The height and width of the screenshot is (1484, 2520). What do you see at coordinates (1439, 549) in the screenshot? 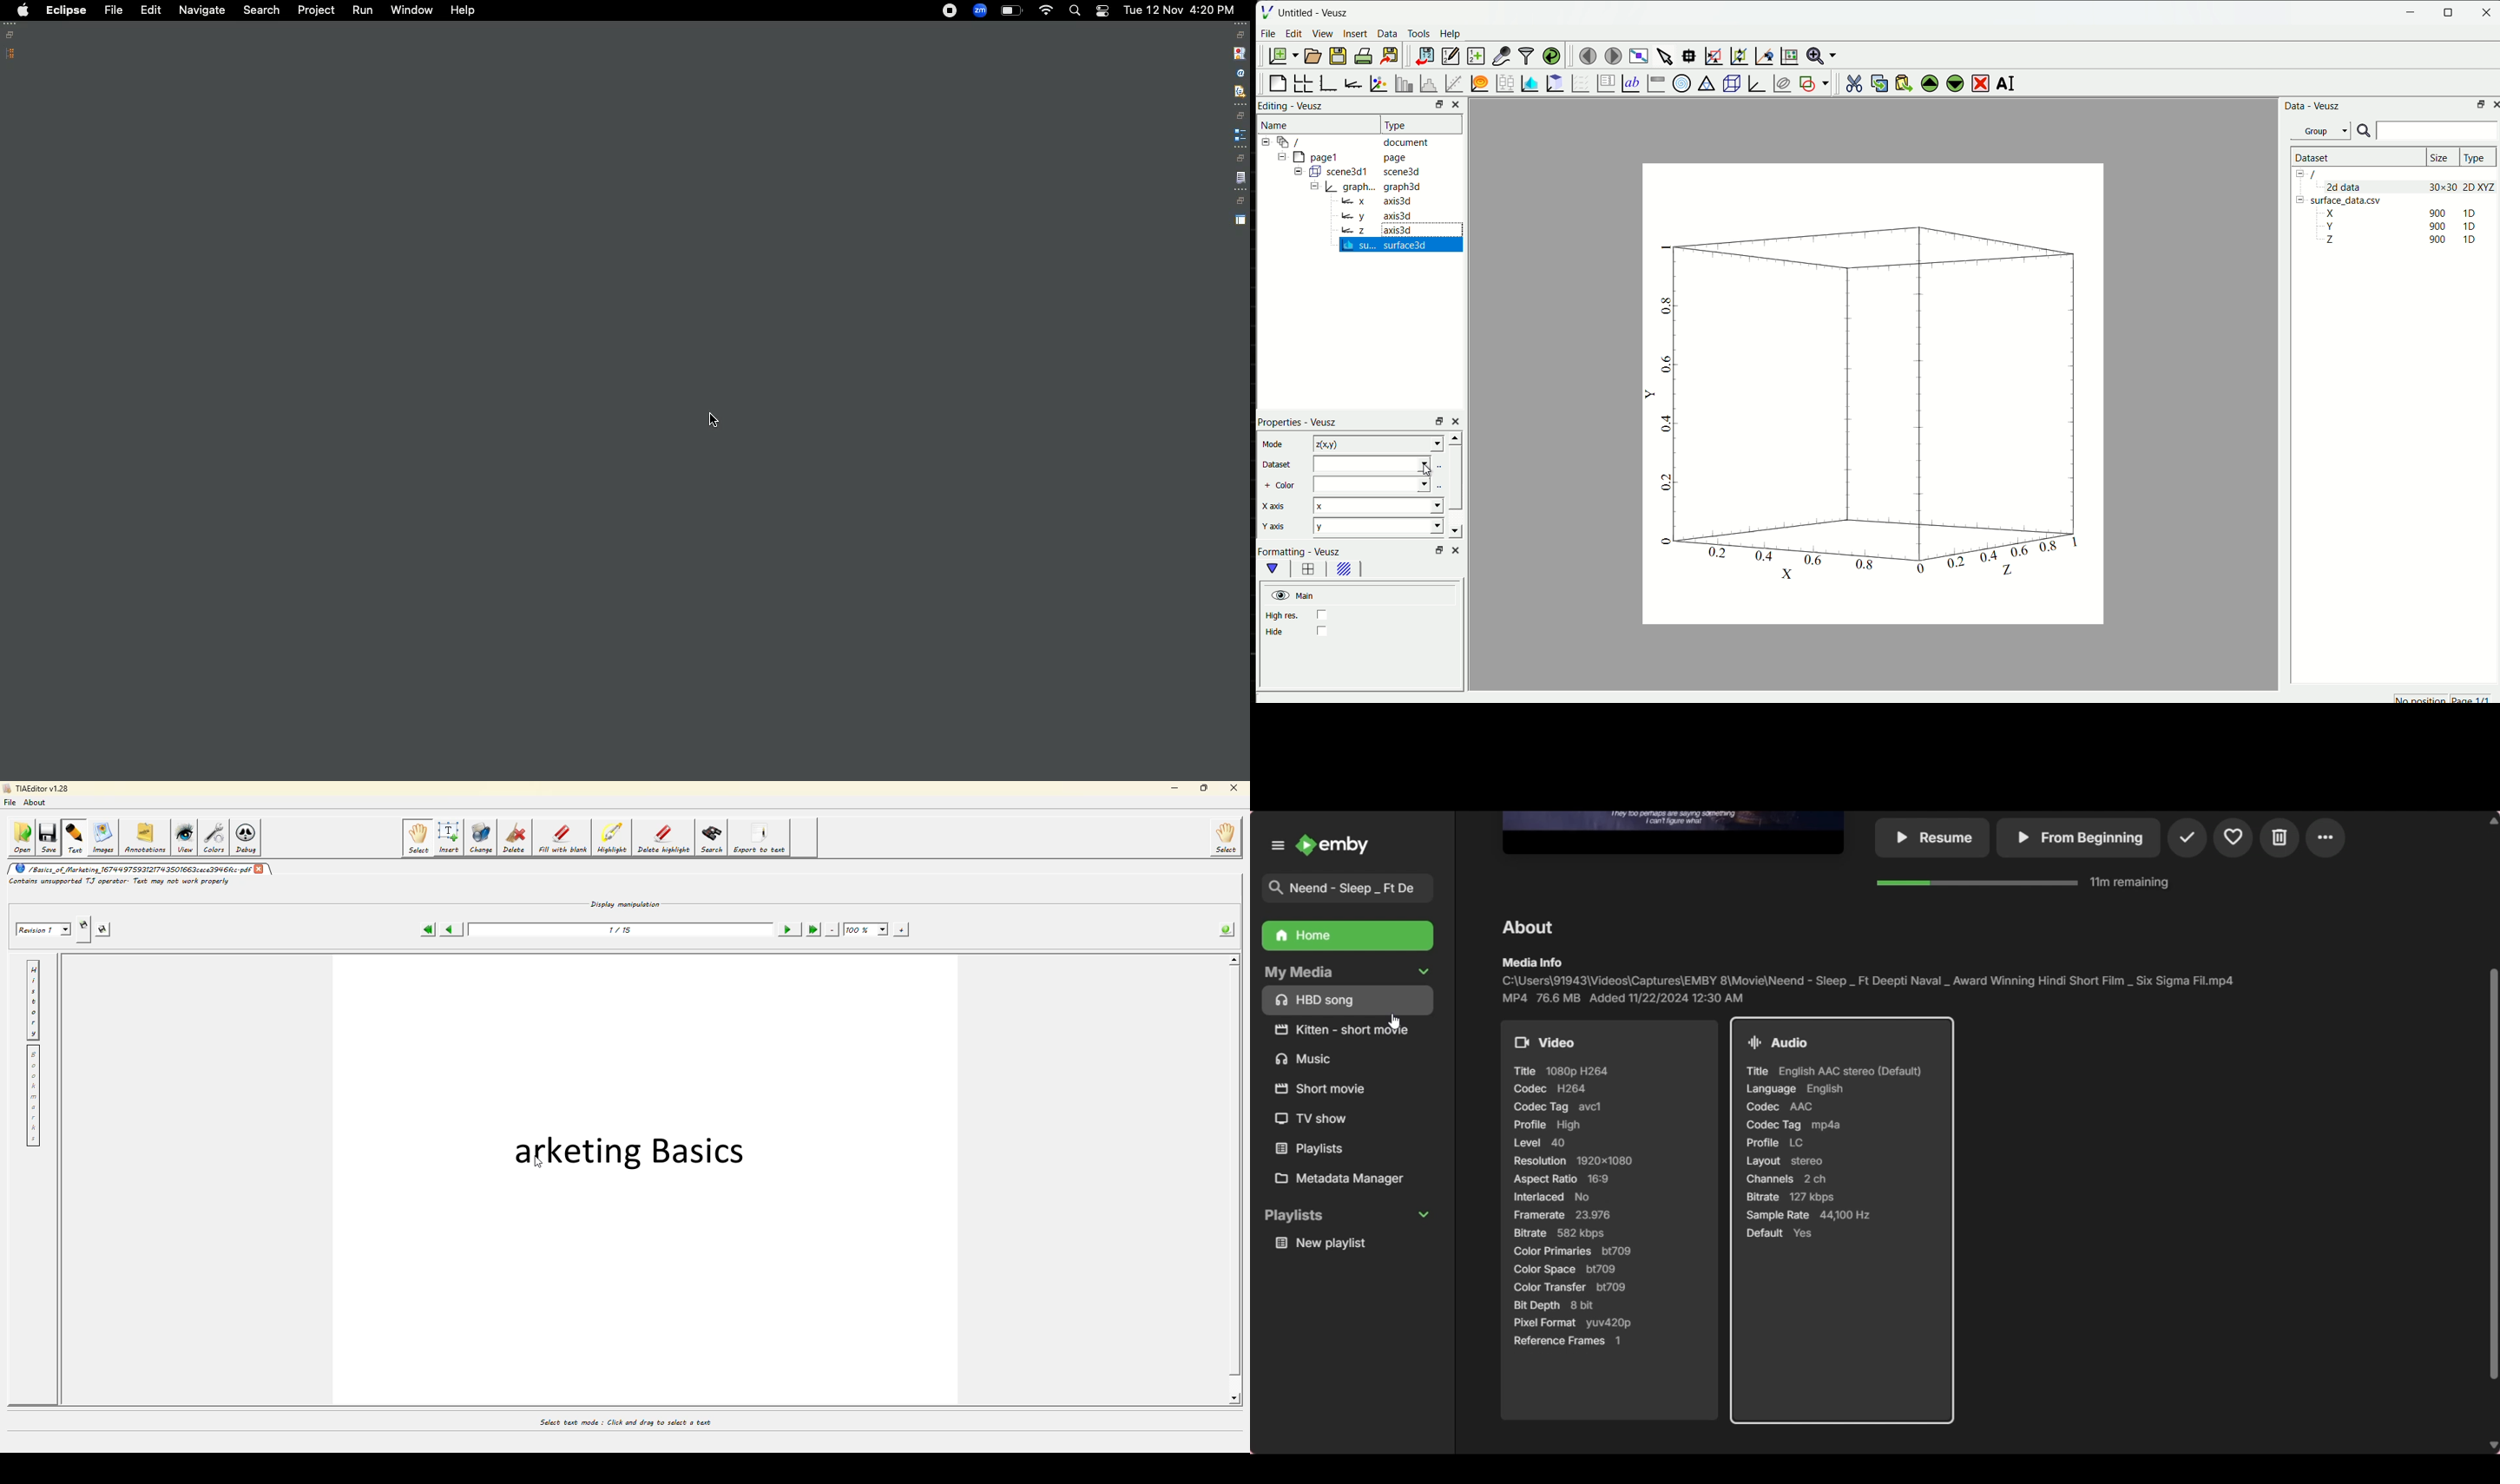
I see `open in separate window` at bounding box center [1439, 549].